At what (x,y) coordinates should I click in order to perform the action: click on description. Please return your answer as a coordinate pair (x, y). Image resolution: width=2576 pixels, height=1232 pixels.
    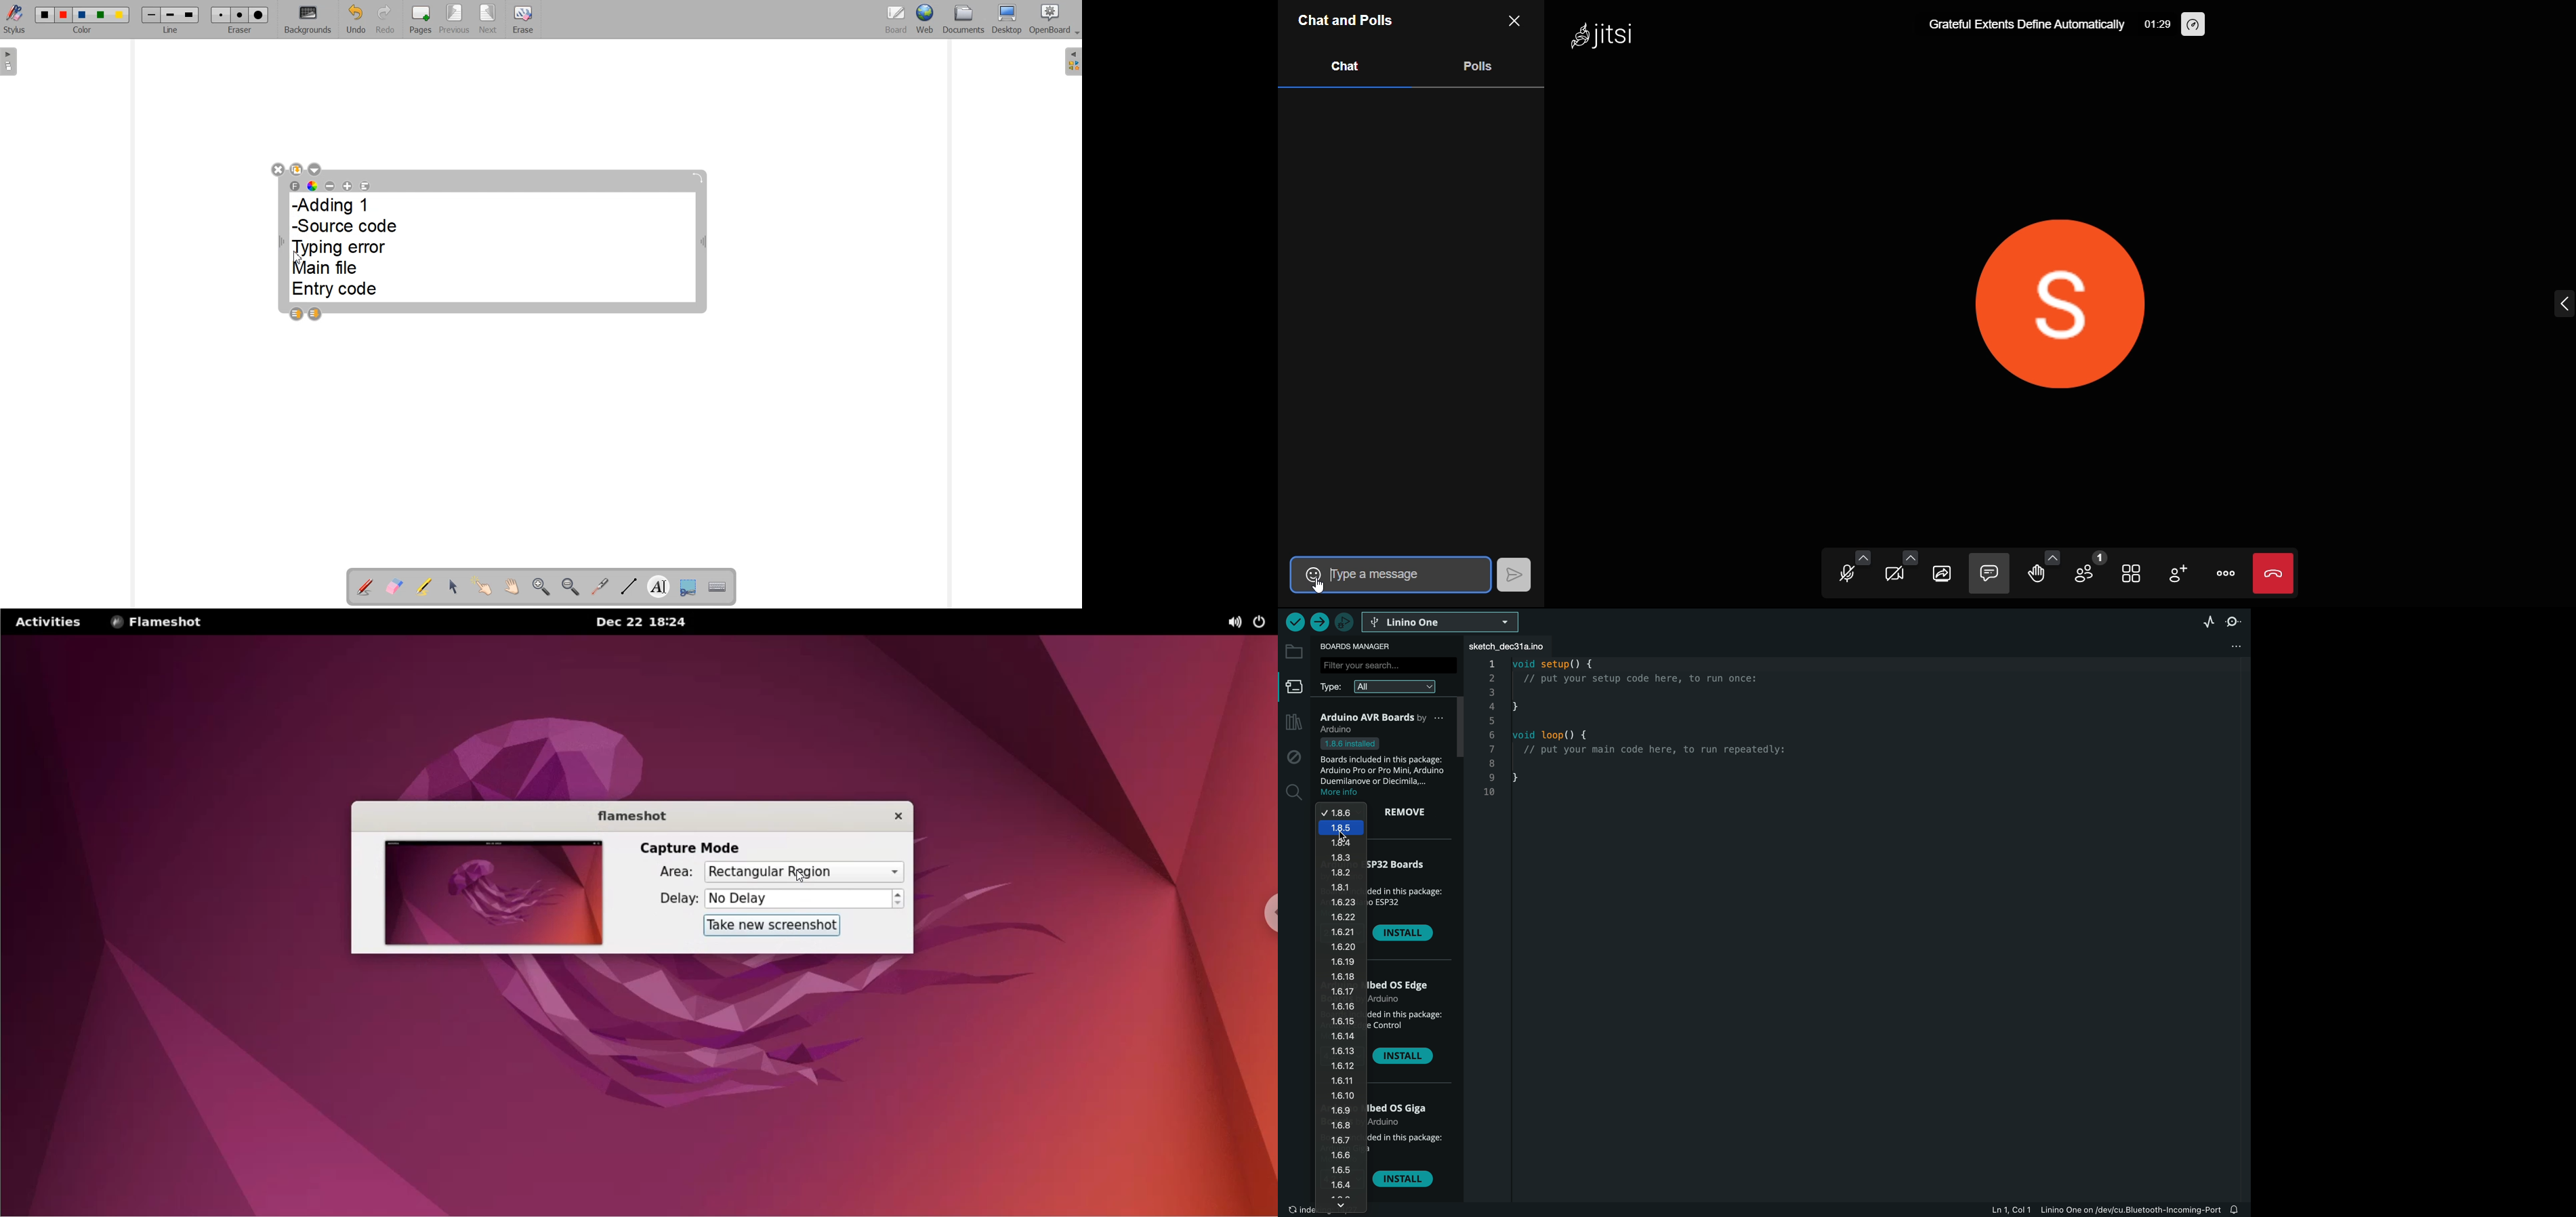
    Looking at the image, I should click on (1409, 902).